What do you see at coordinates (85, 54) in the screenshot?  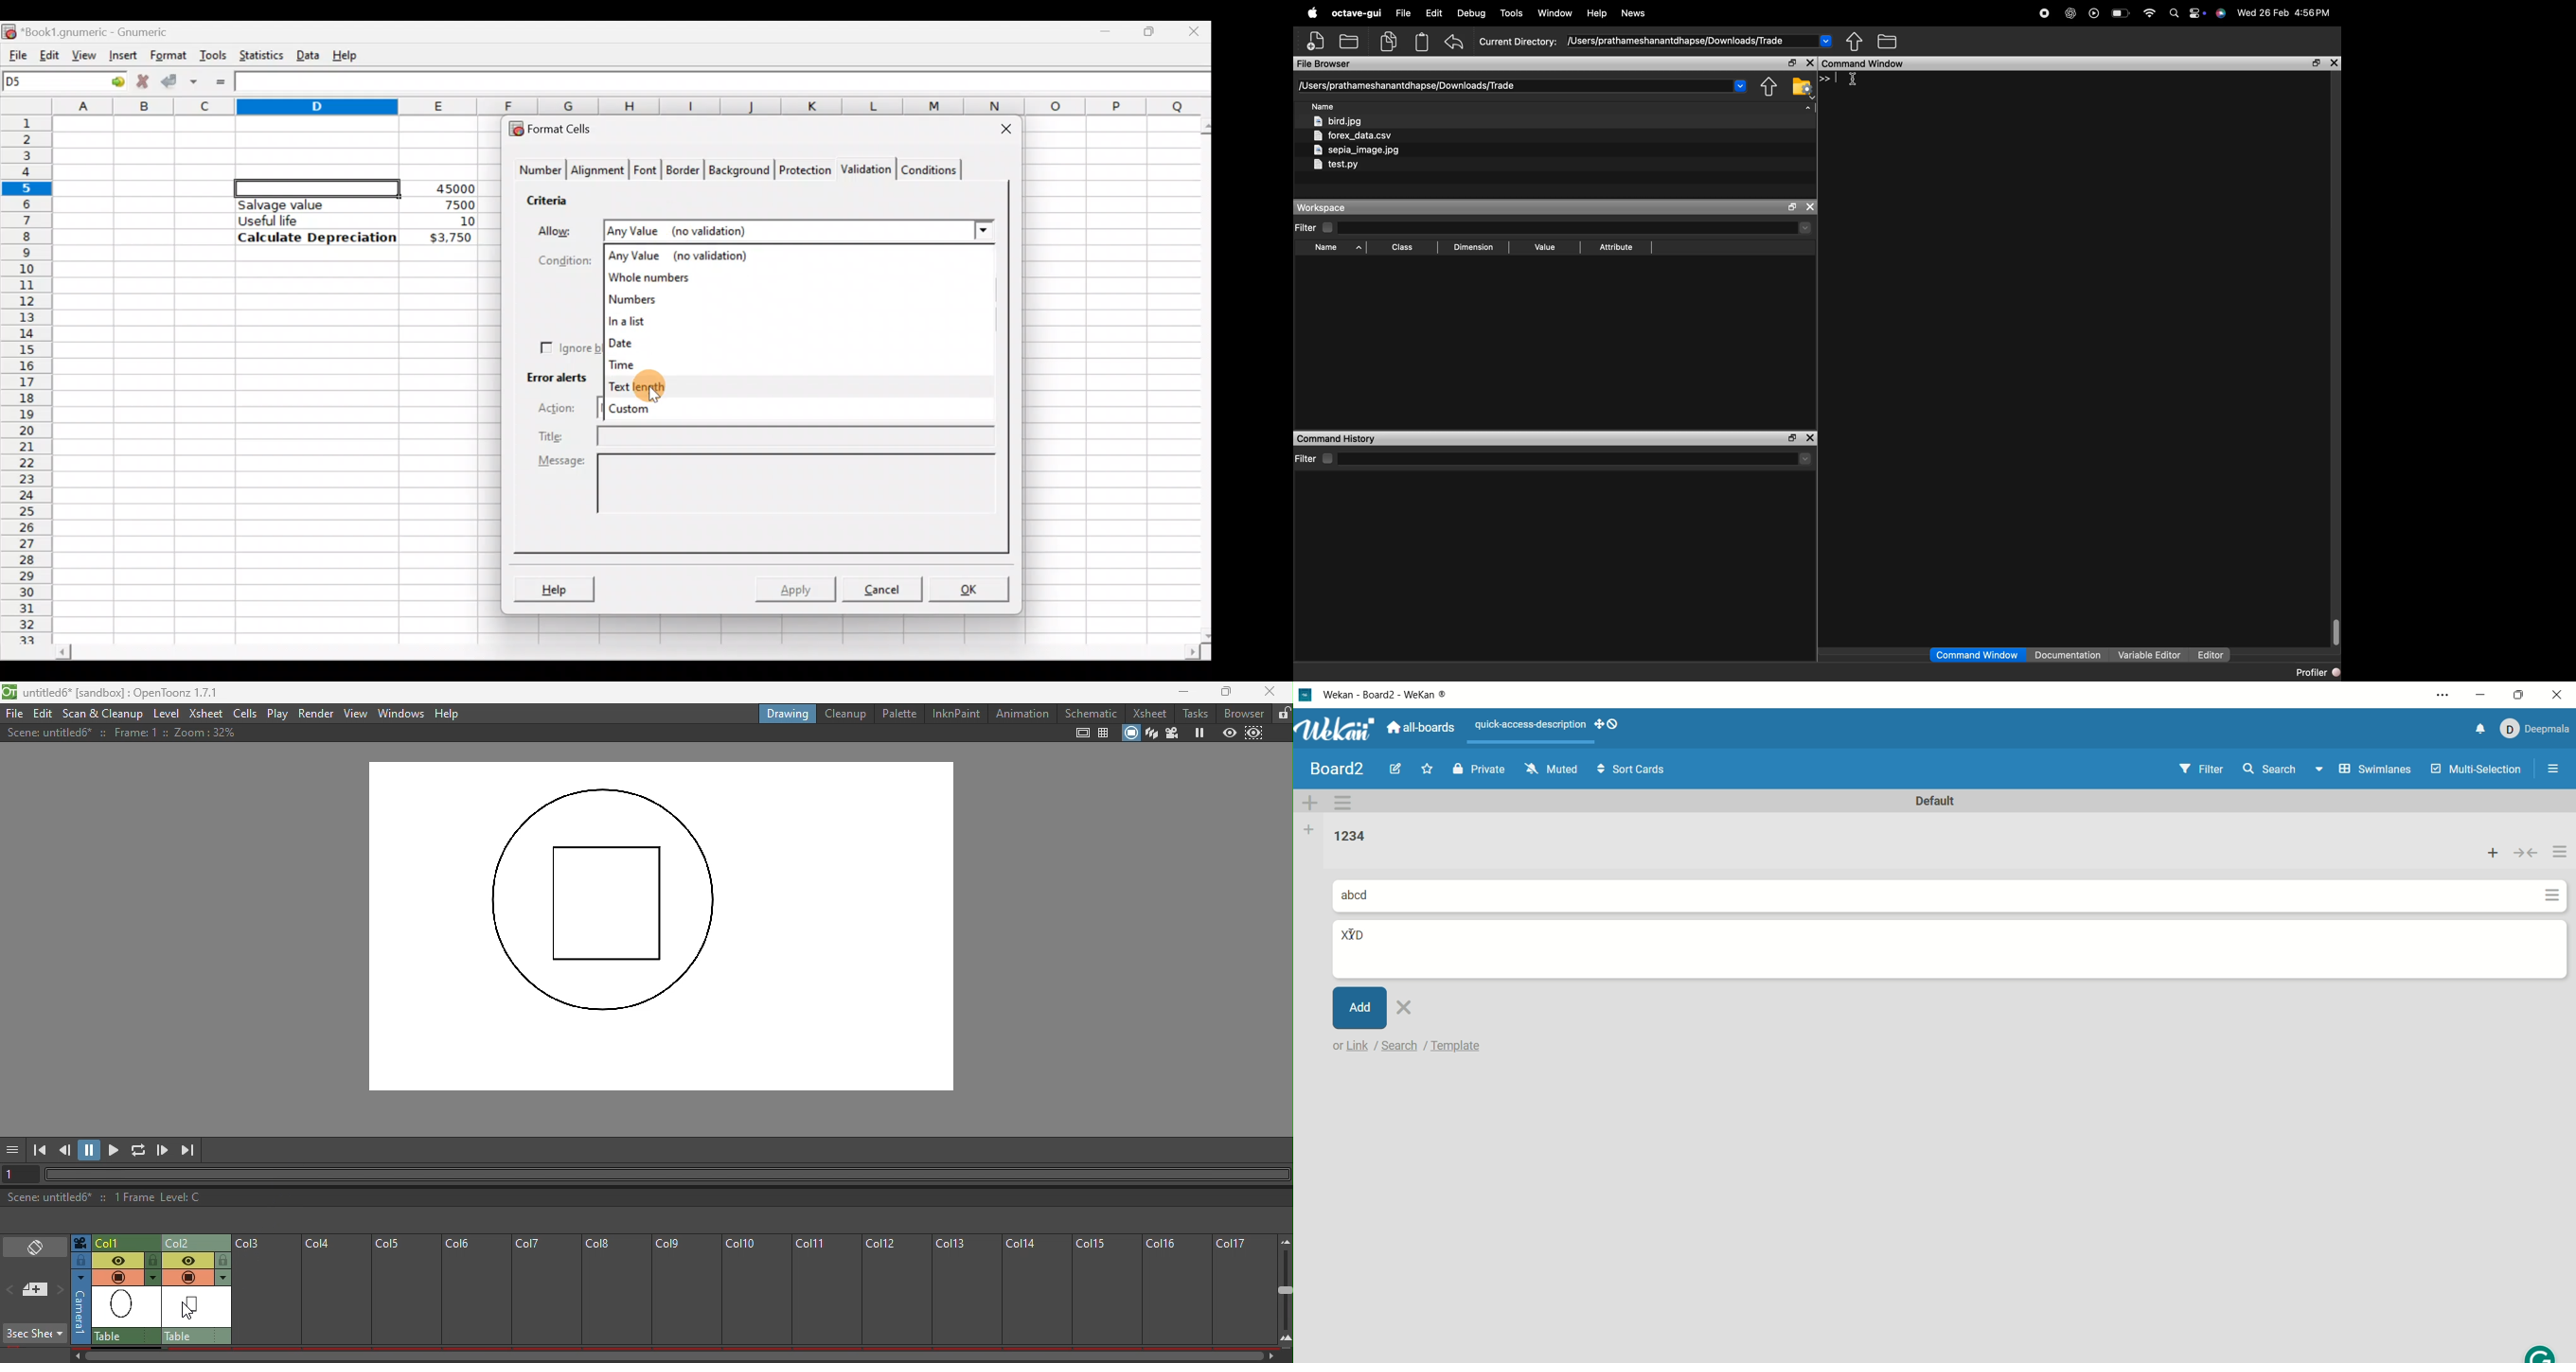 I see `View` at bounding box center [85, 54].